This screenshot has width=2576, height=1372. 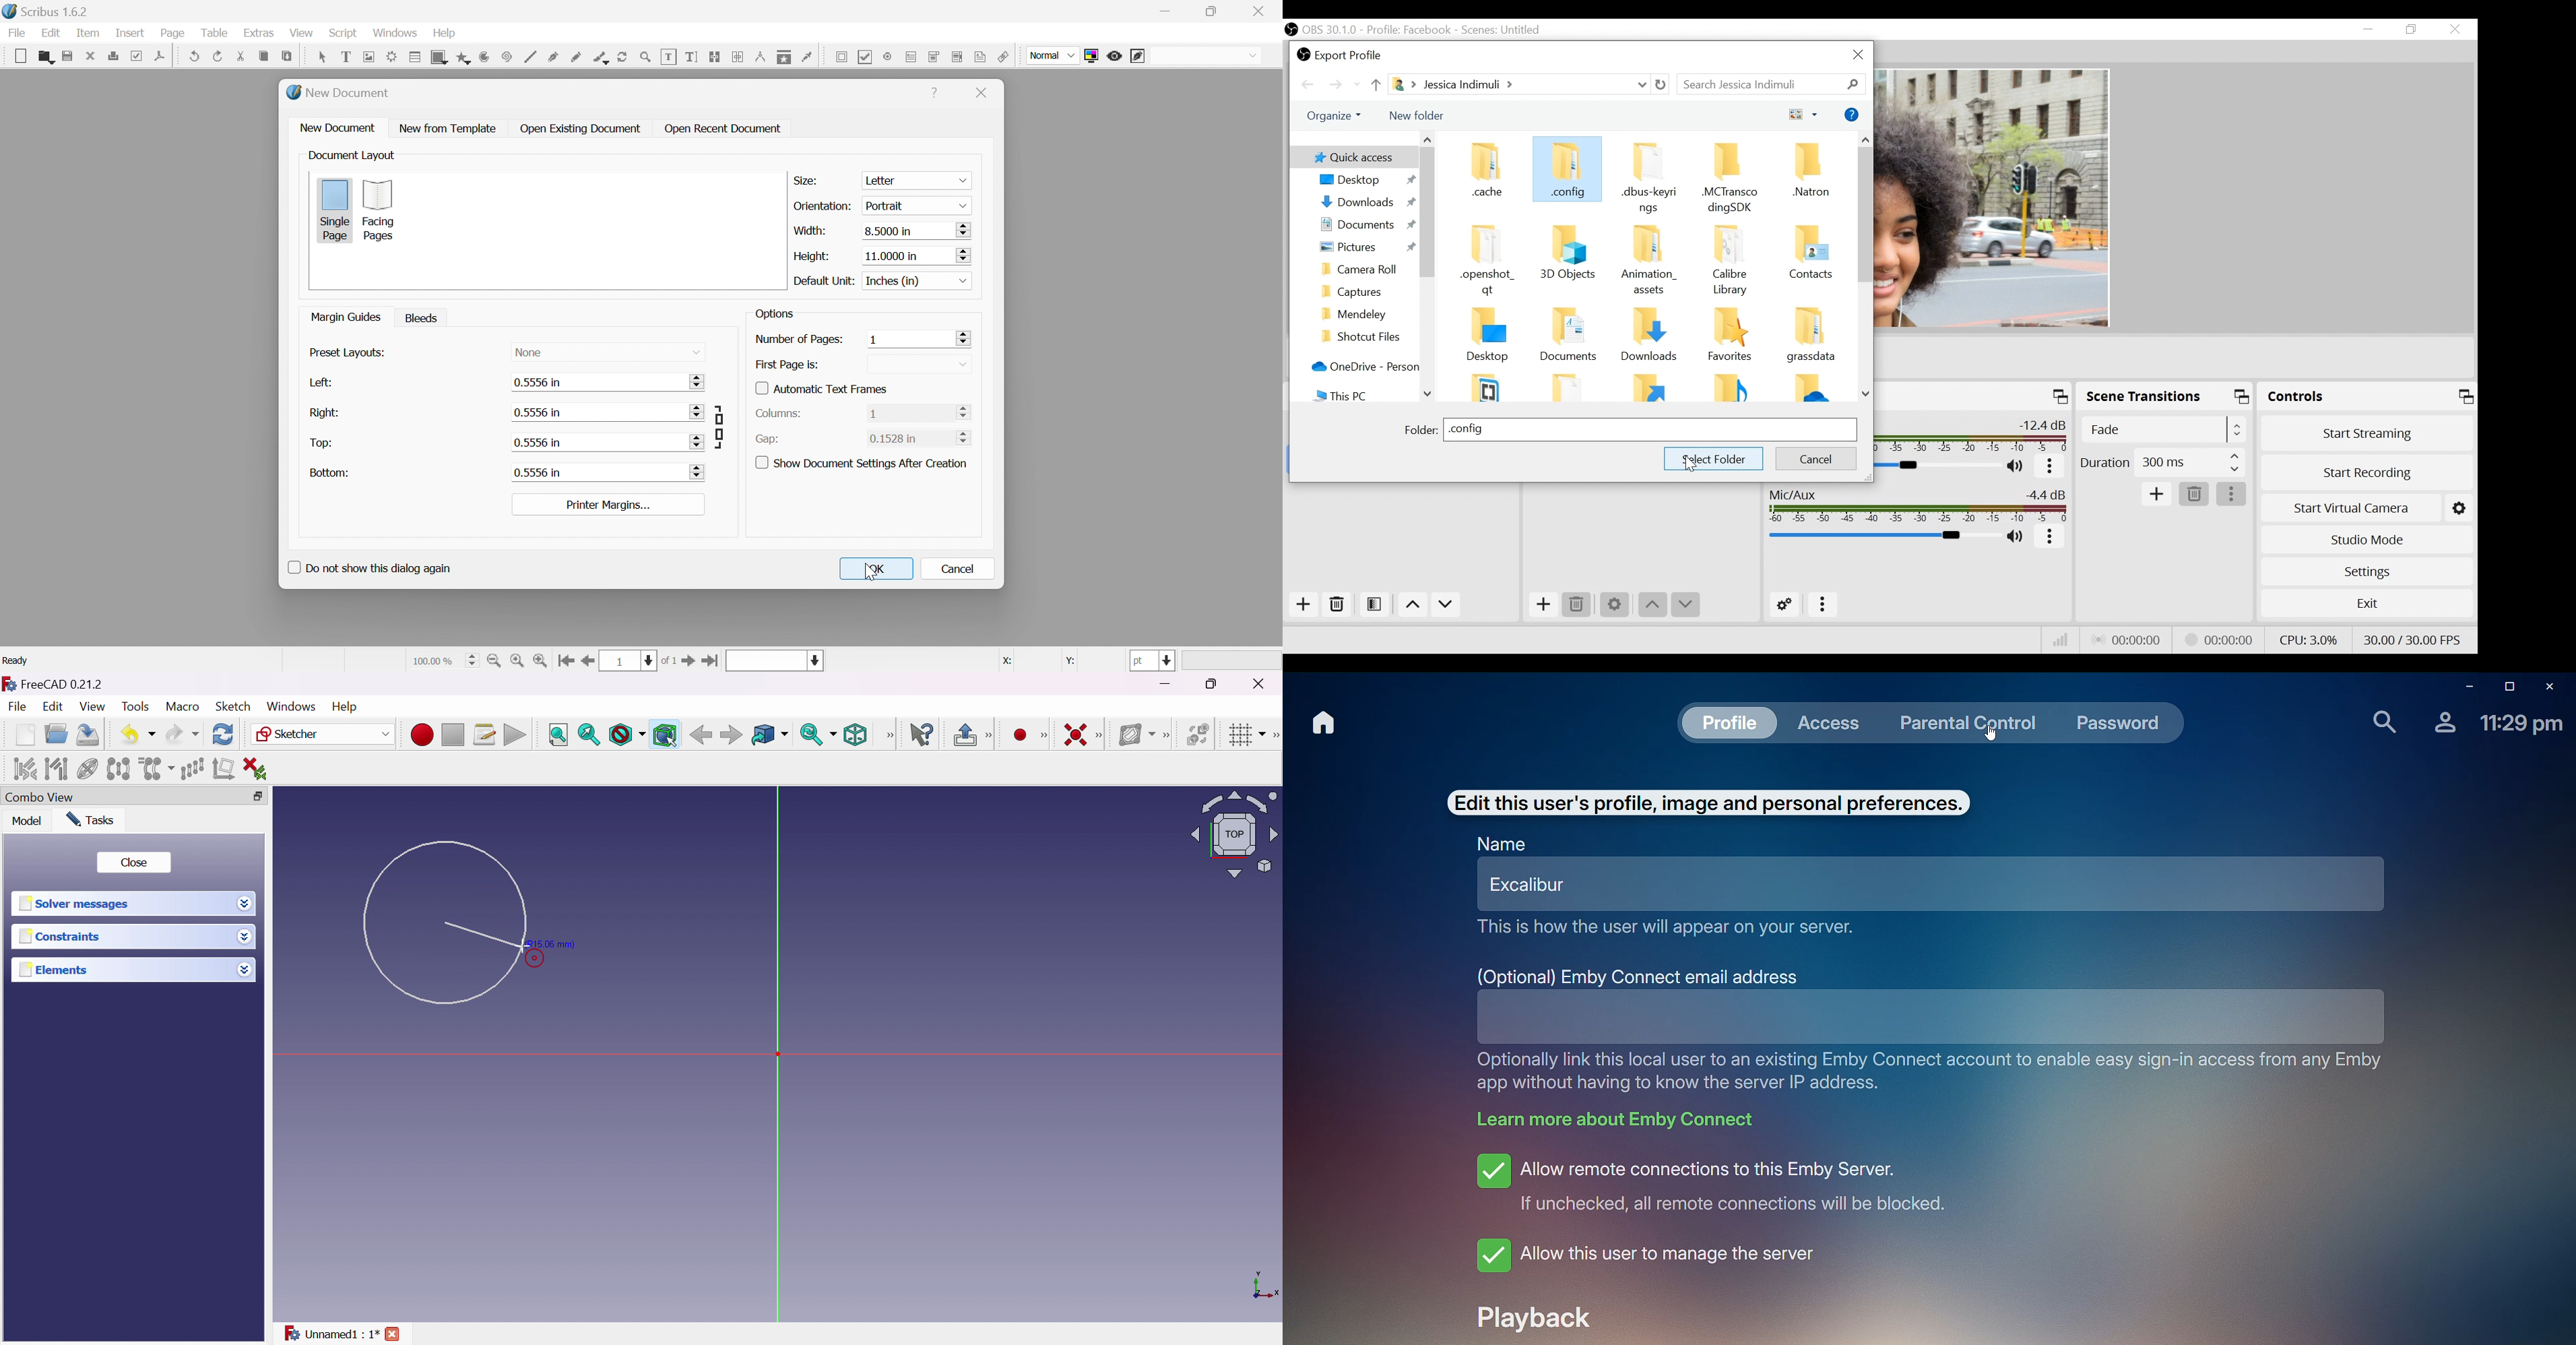 What do you see at coordinates (1652, 606) in the screenshot?
I see `Move Up` at bounding box center [1652, 606].